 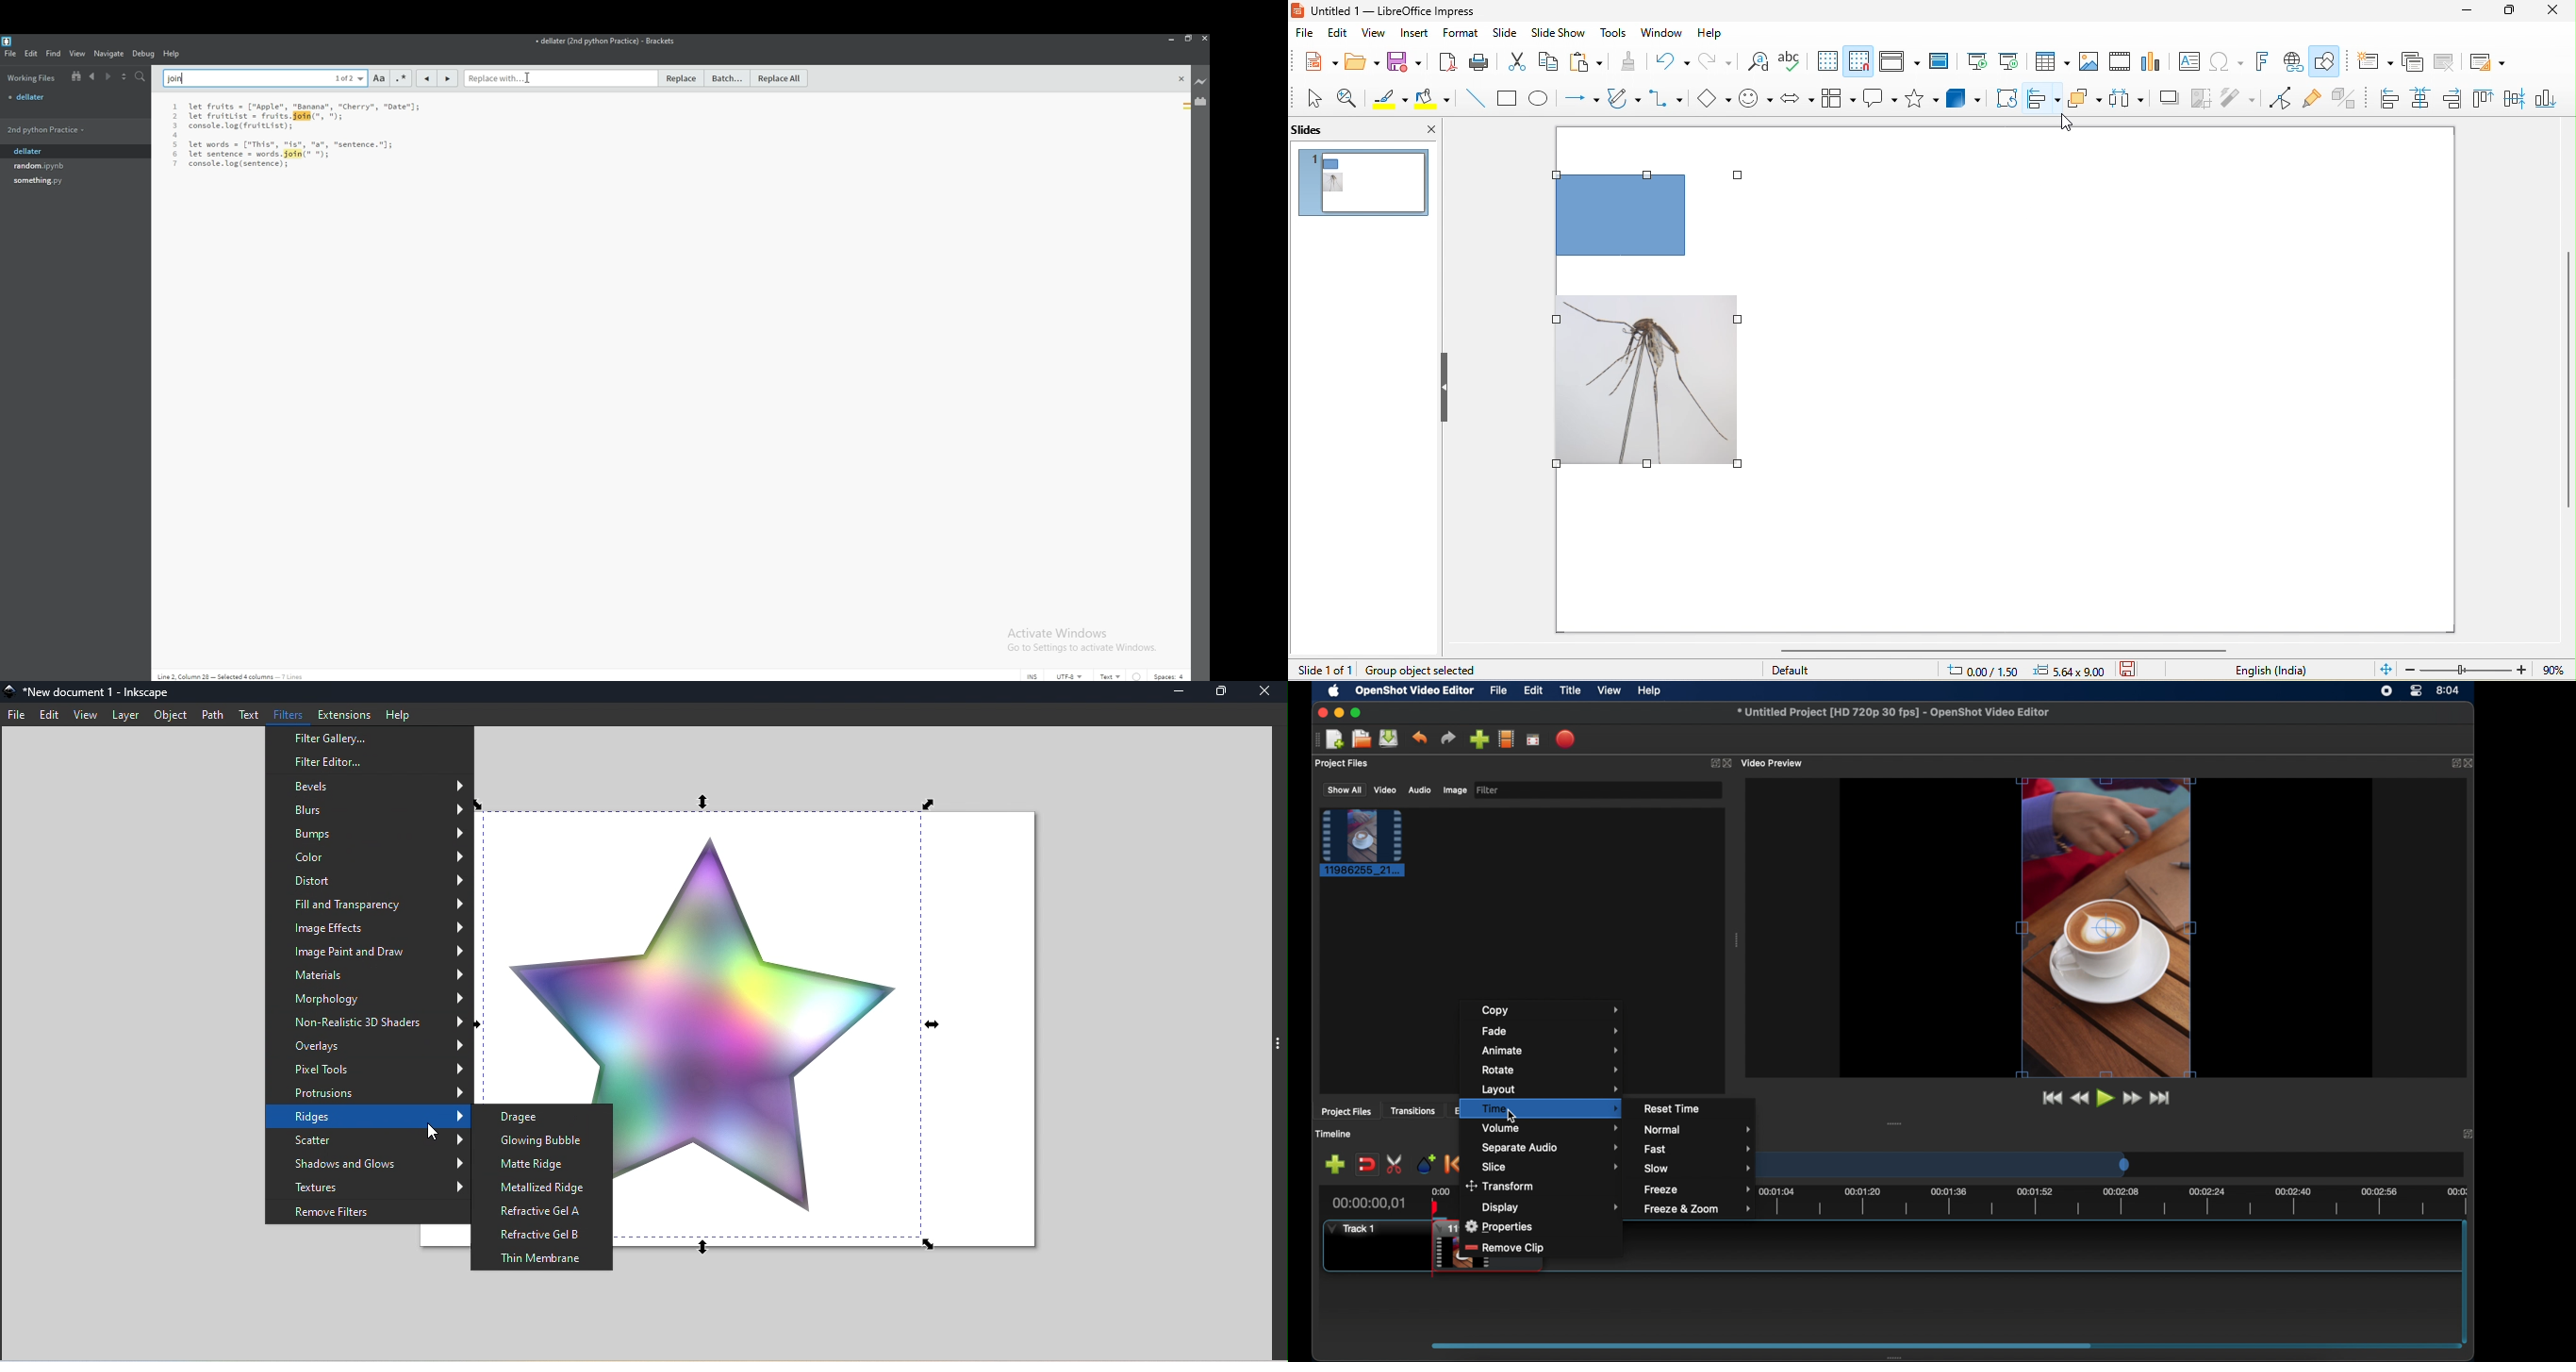 I want to click on replace all, so click(x=780, y=79).